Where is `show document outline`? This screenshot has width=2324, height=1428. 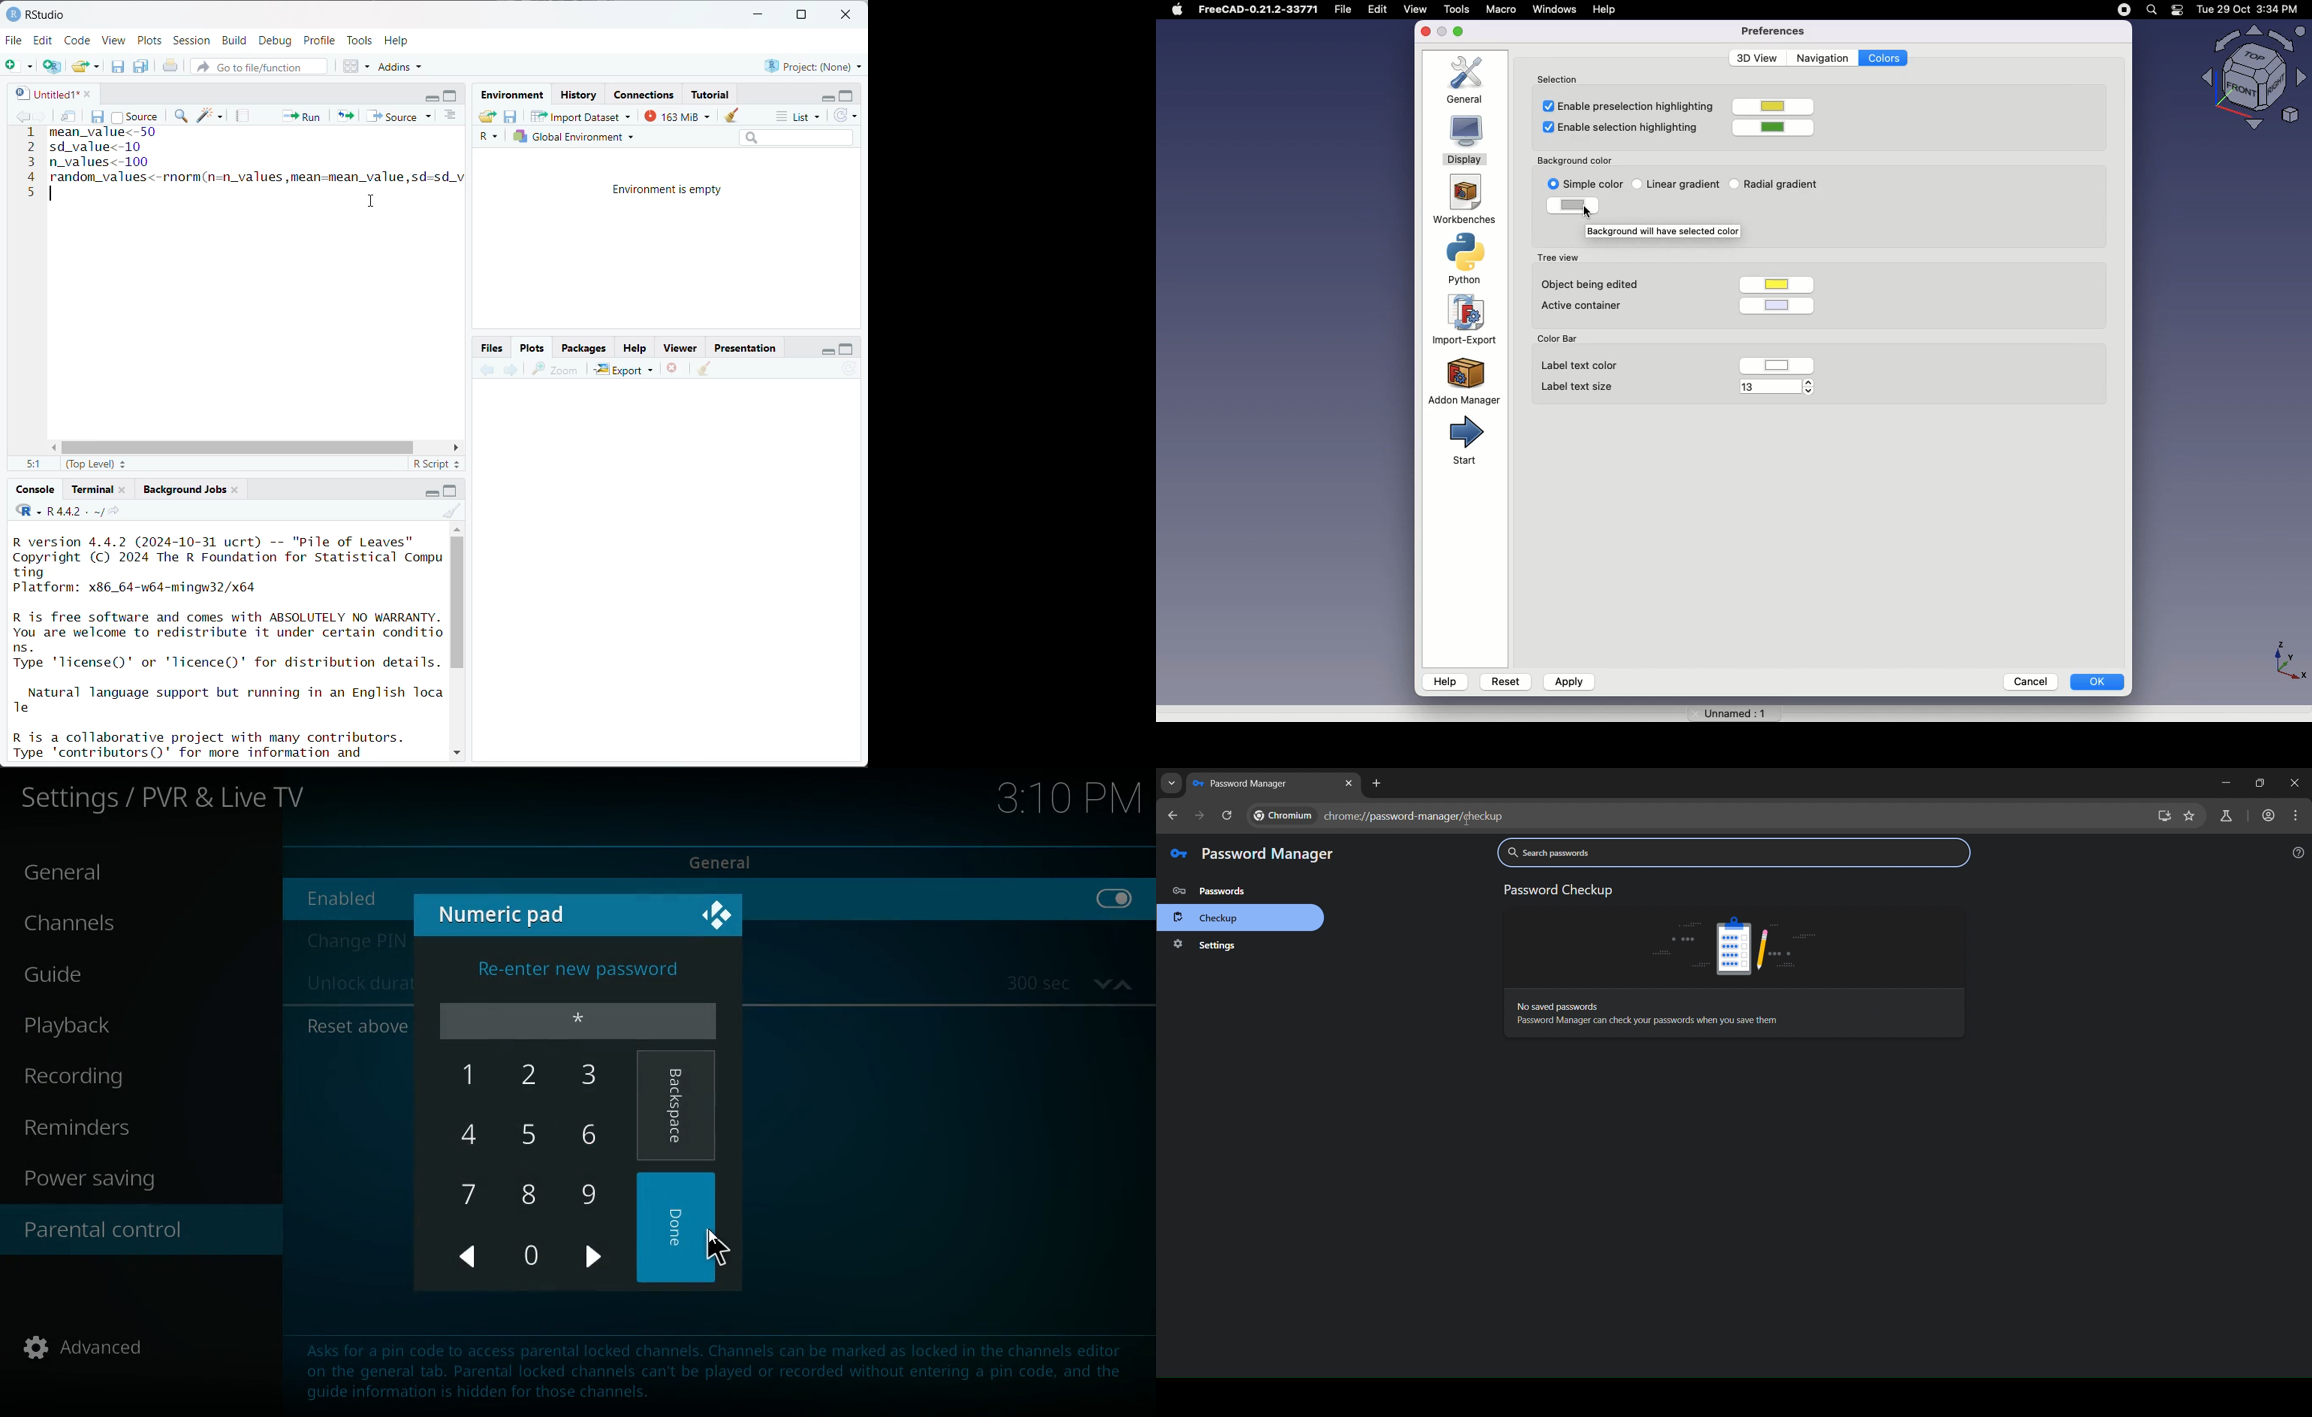 show document outline is located at coordinates (453, 116).